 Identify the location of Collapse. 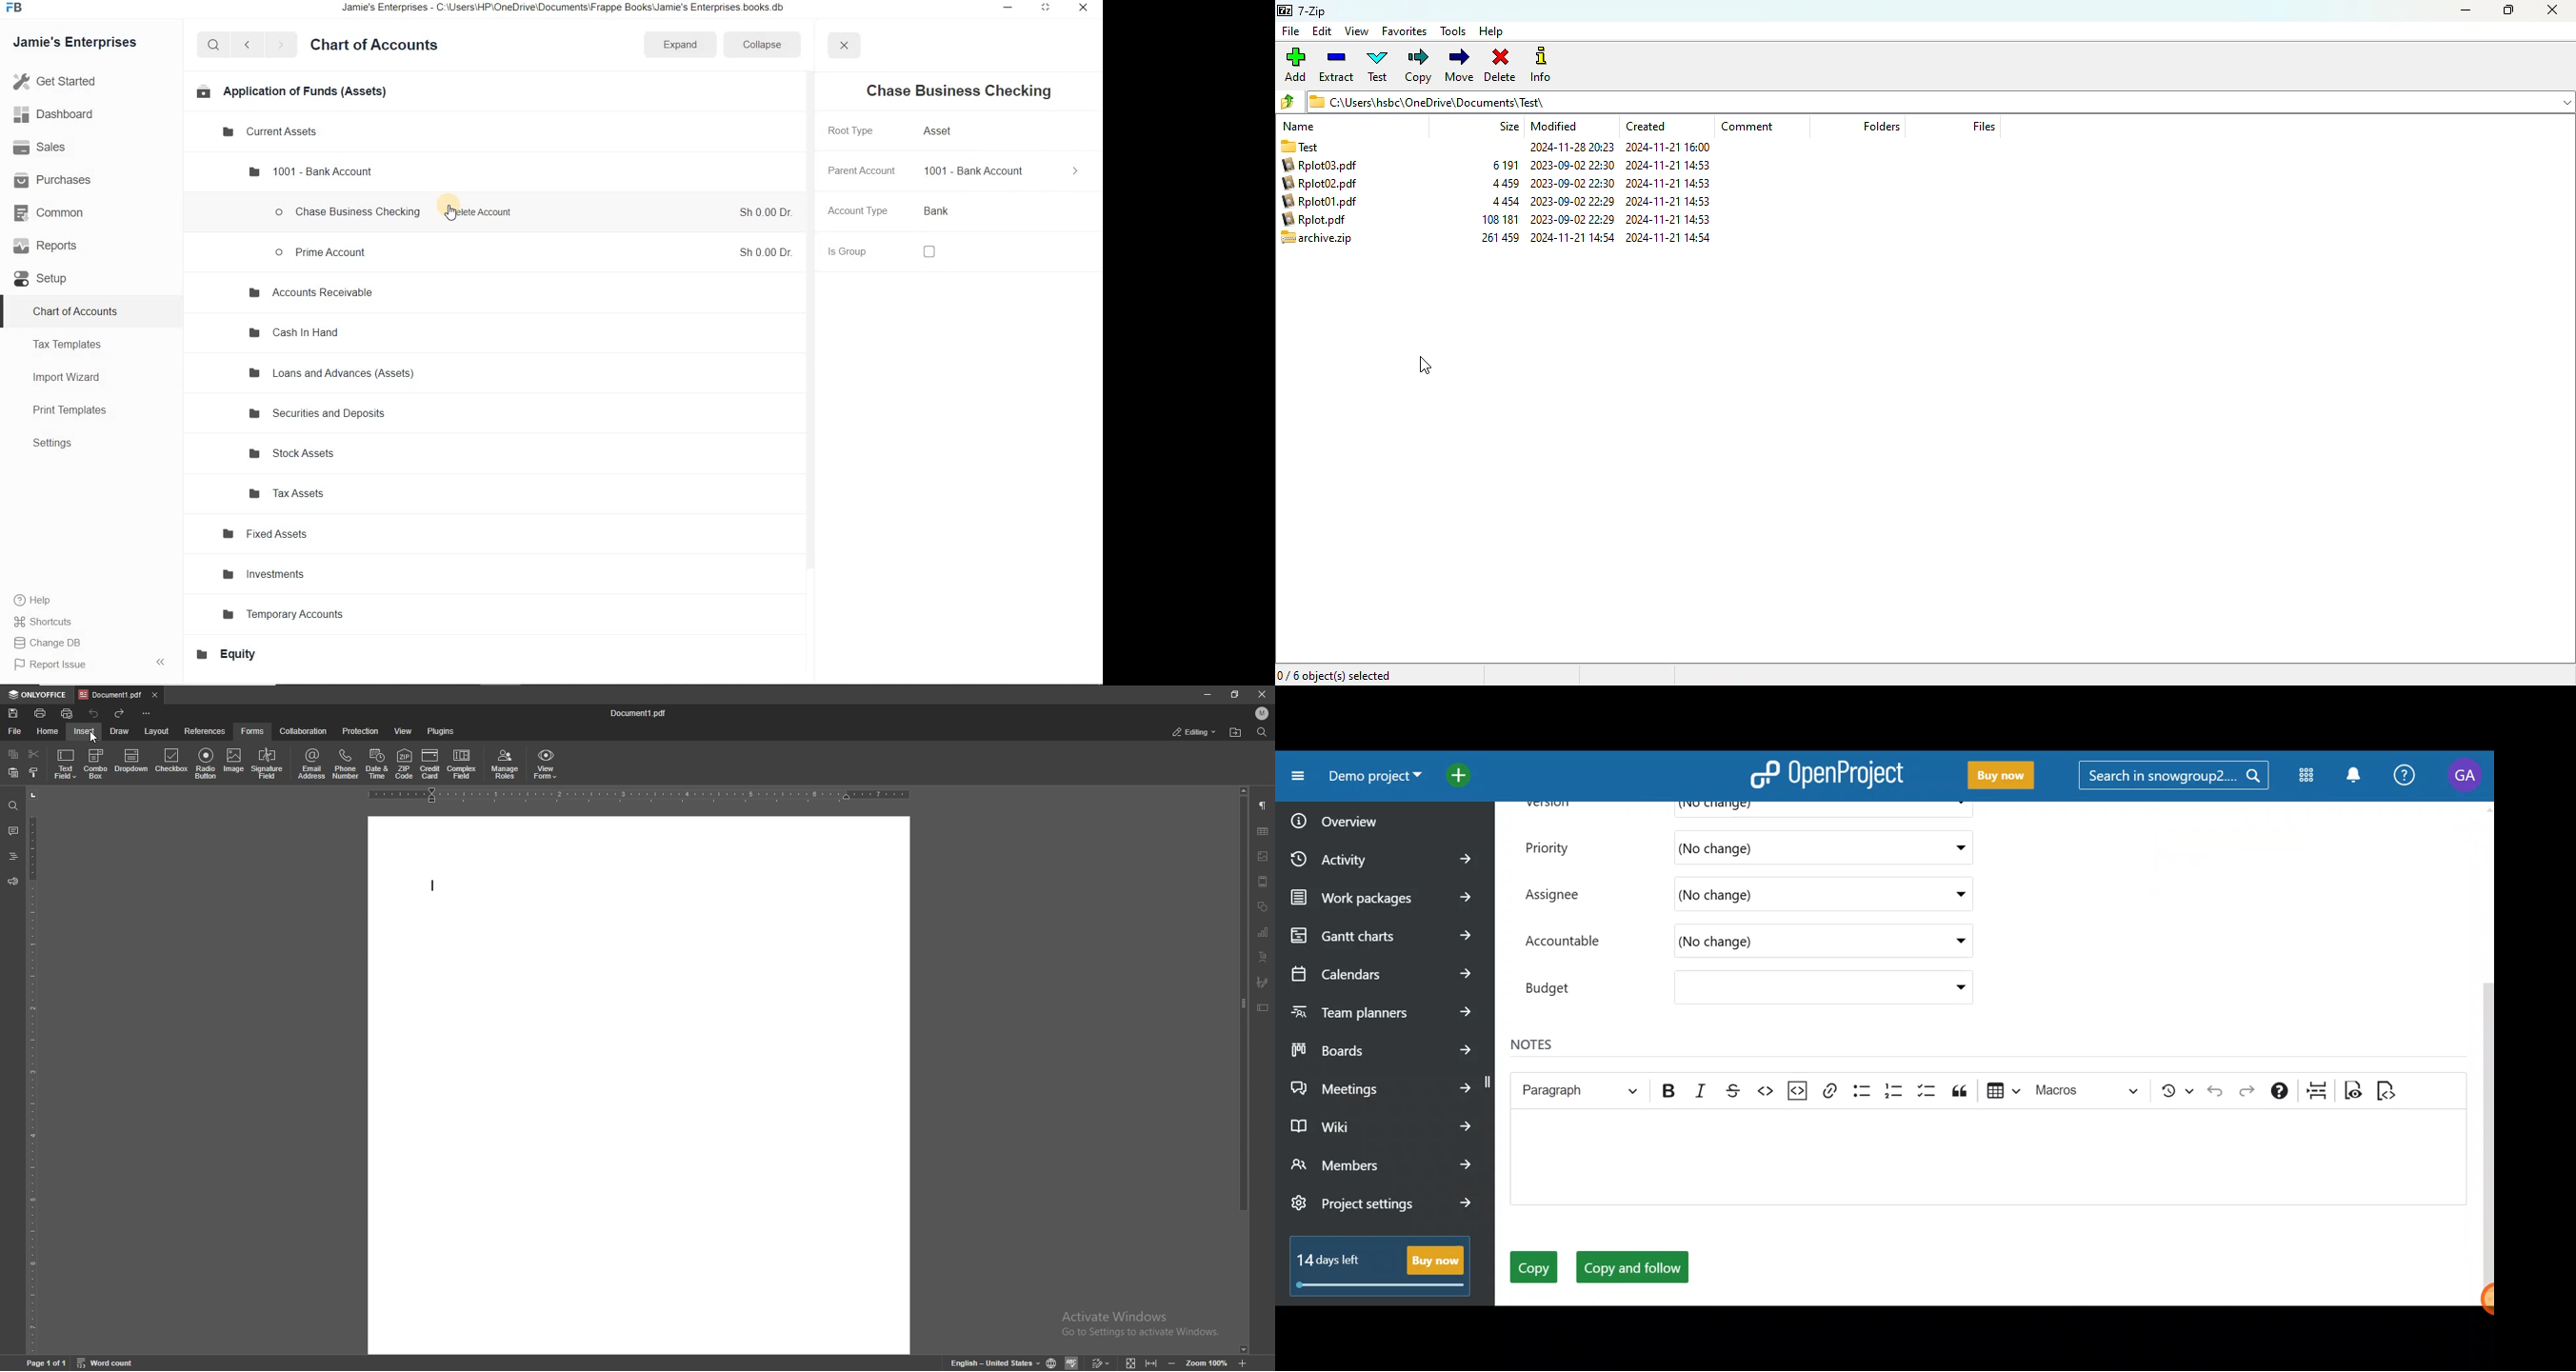
(767, 45).